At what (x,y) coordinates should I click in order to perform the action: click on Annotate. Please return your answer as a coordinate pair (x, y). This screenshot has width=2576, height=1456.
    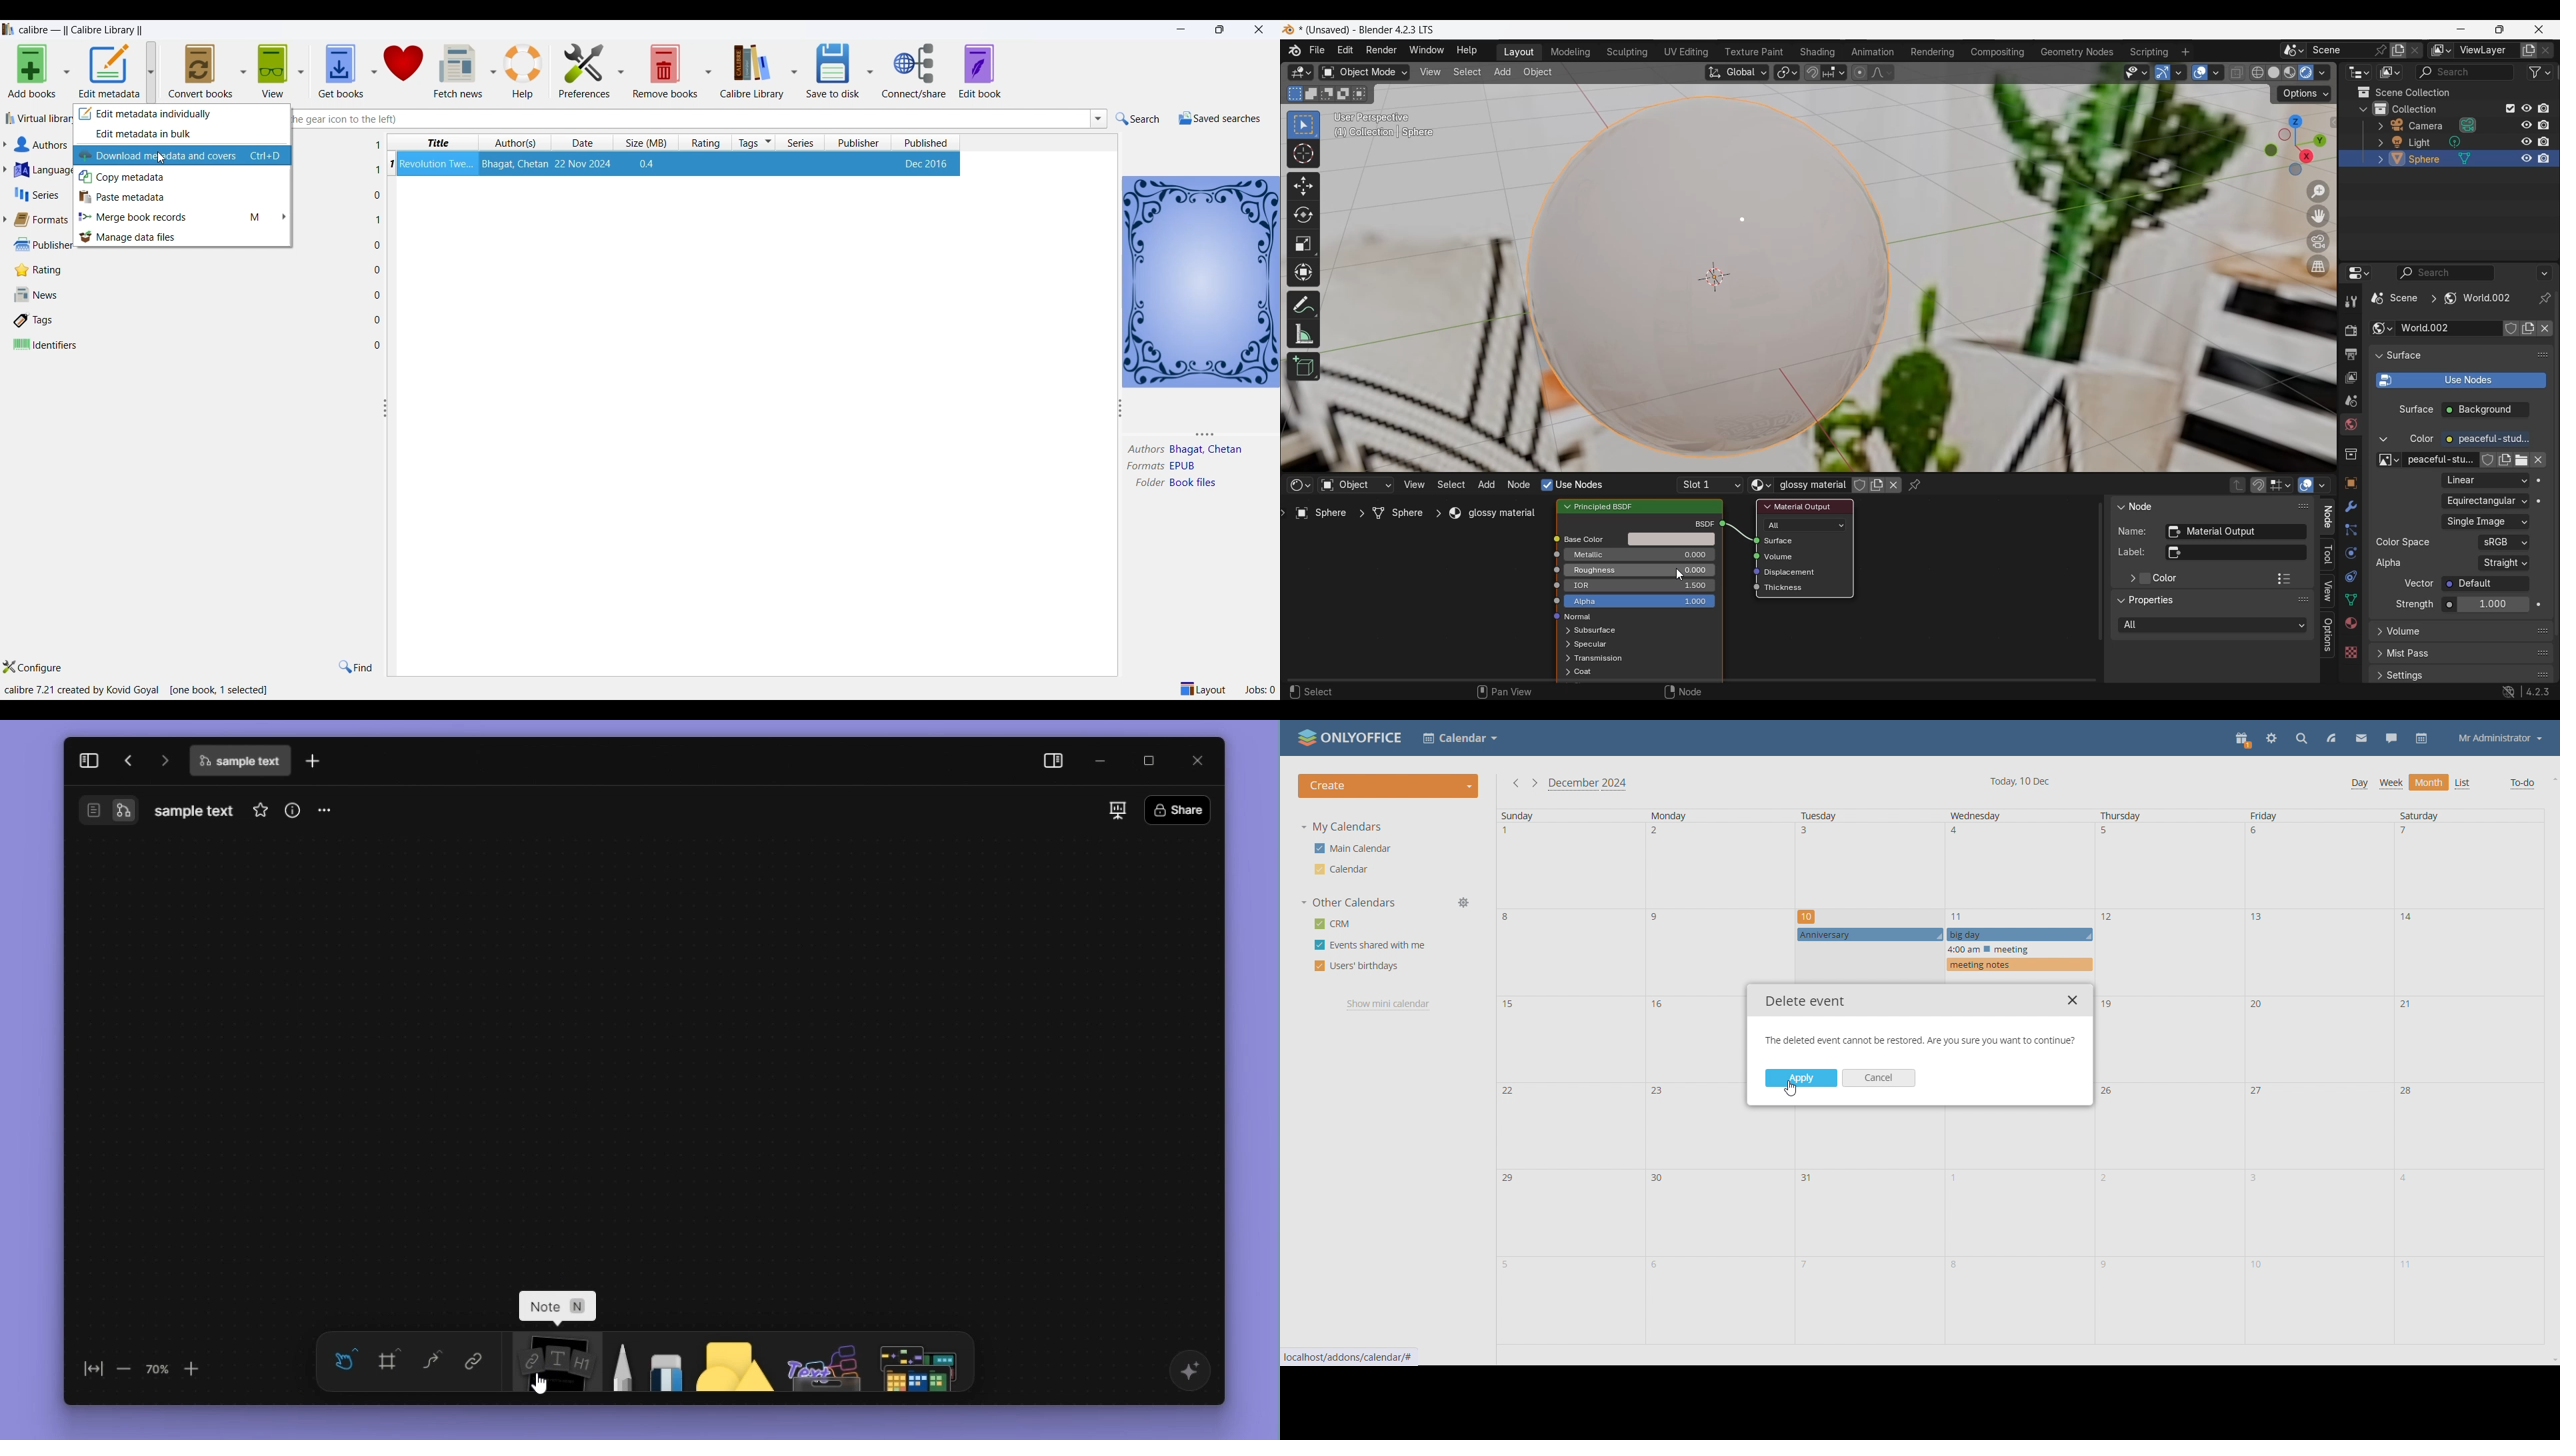
    Looking at the image, I should click on (1304, 305).